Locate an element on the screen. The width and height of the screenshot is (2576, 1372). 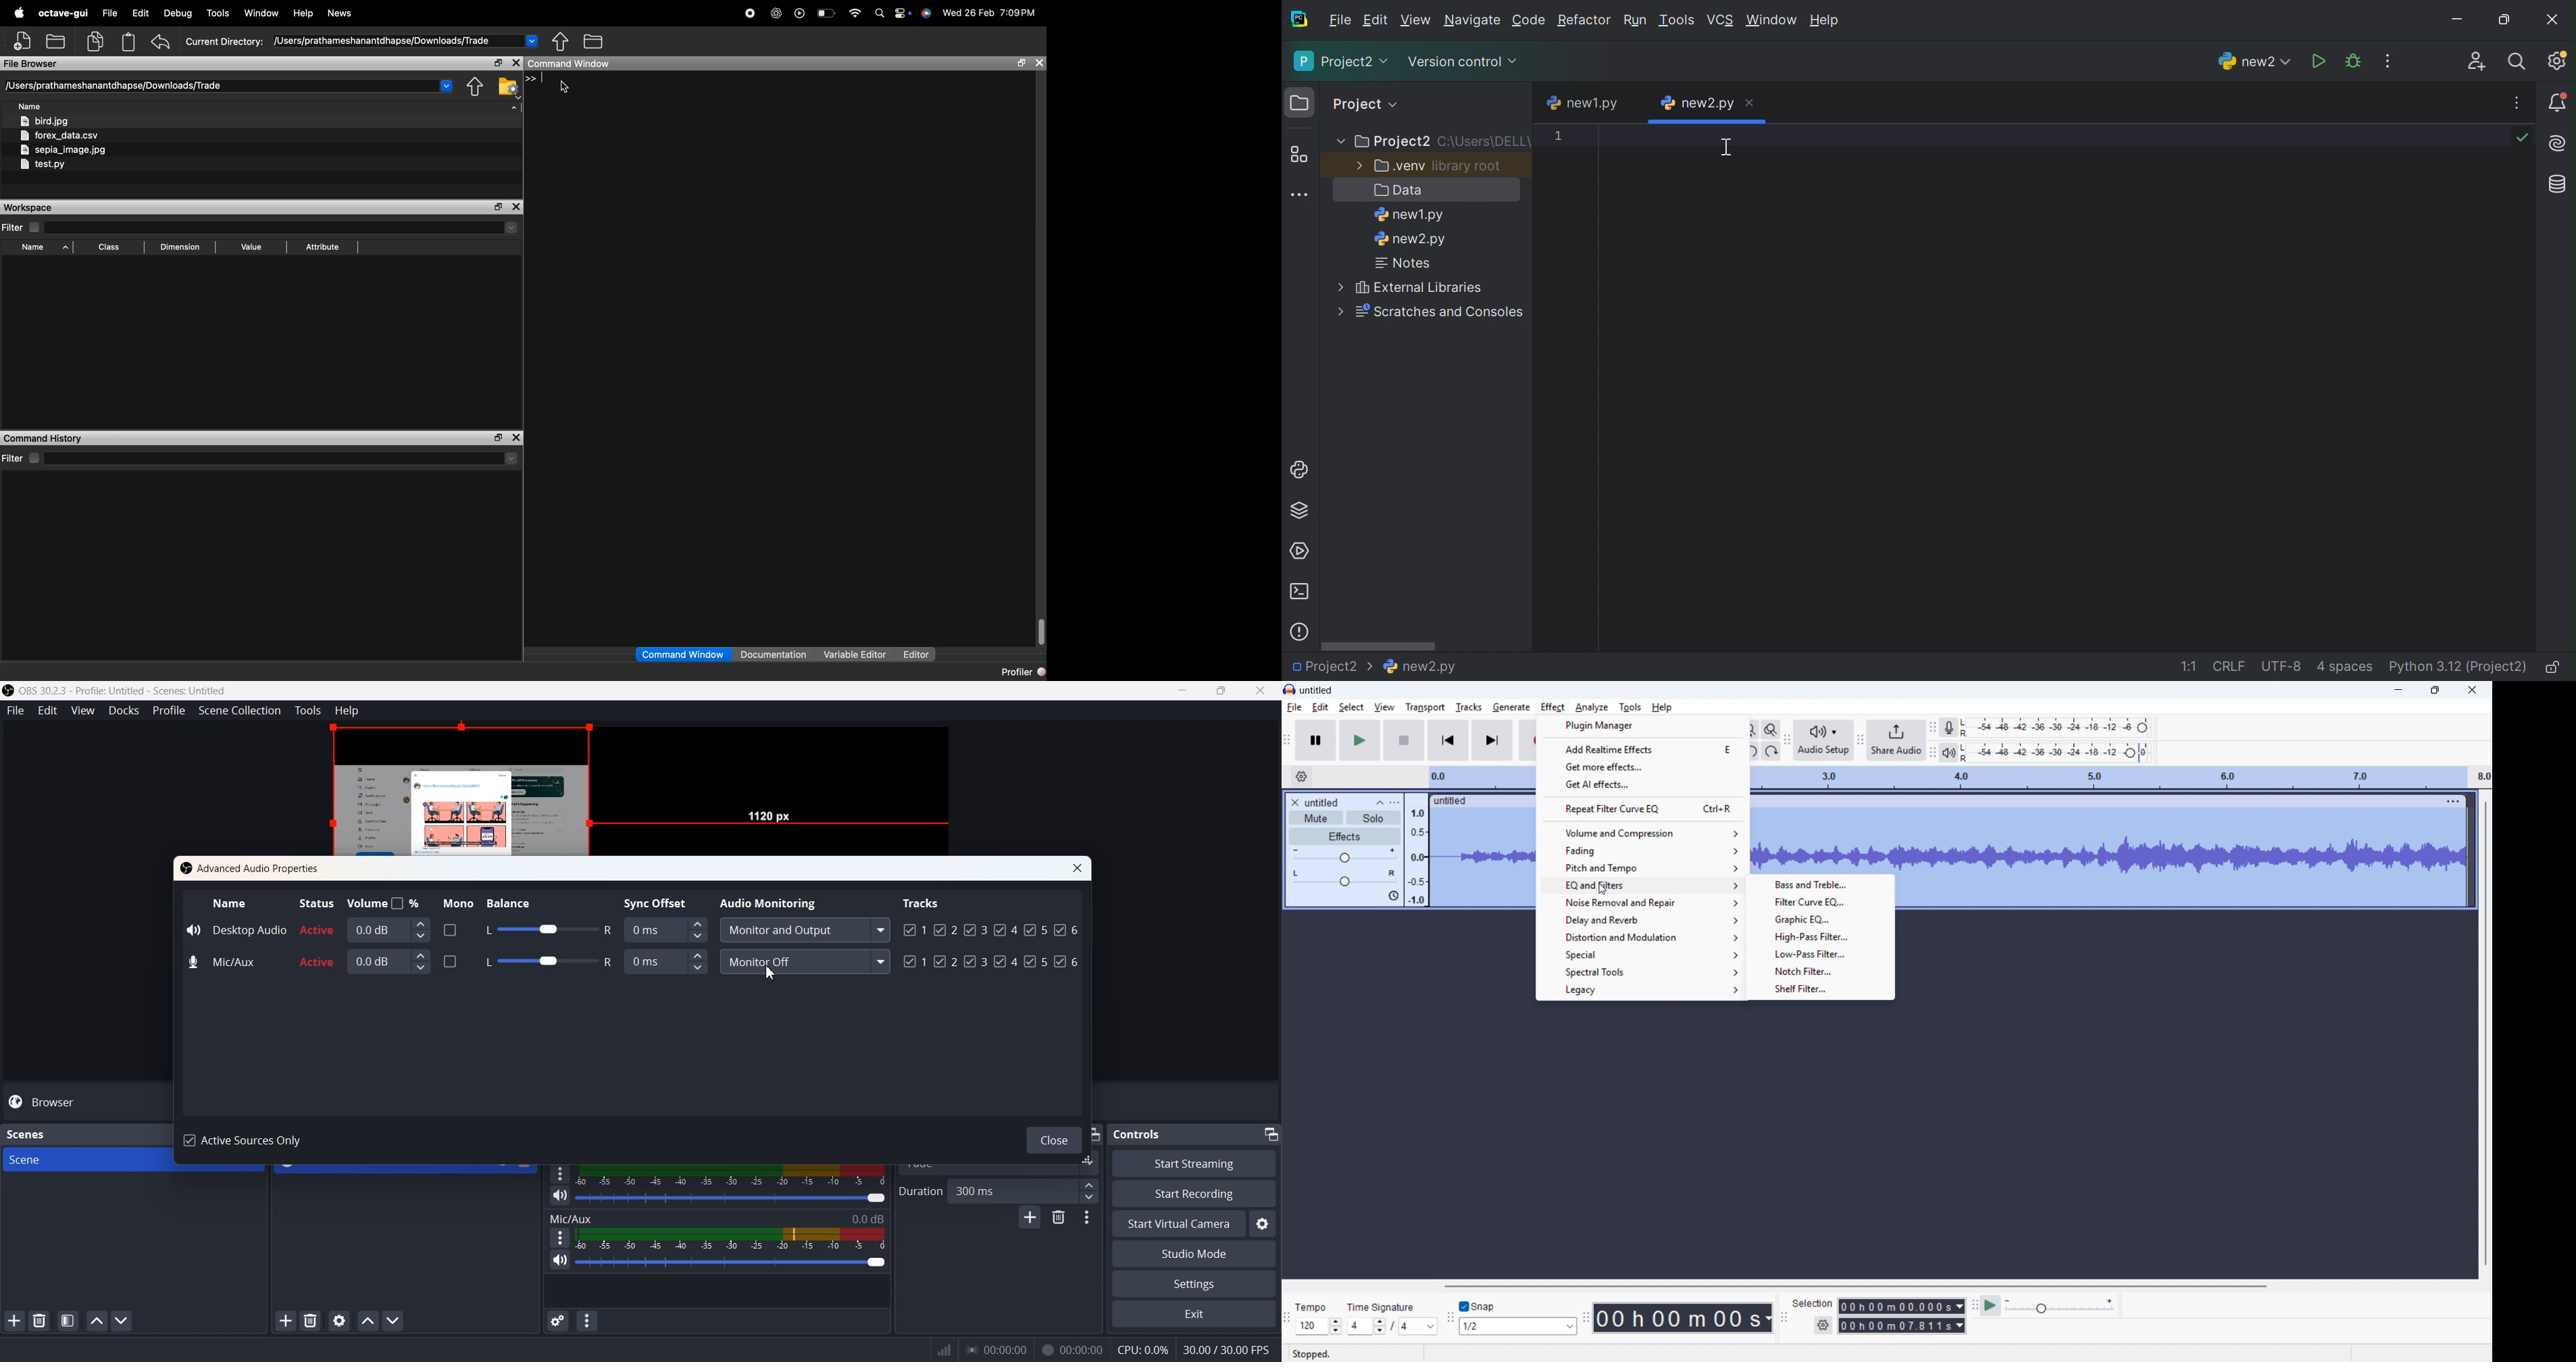
Edit is located at coordinates (48, 710).